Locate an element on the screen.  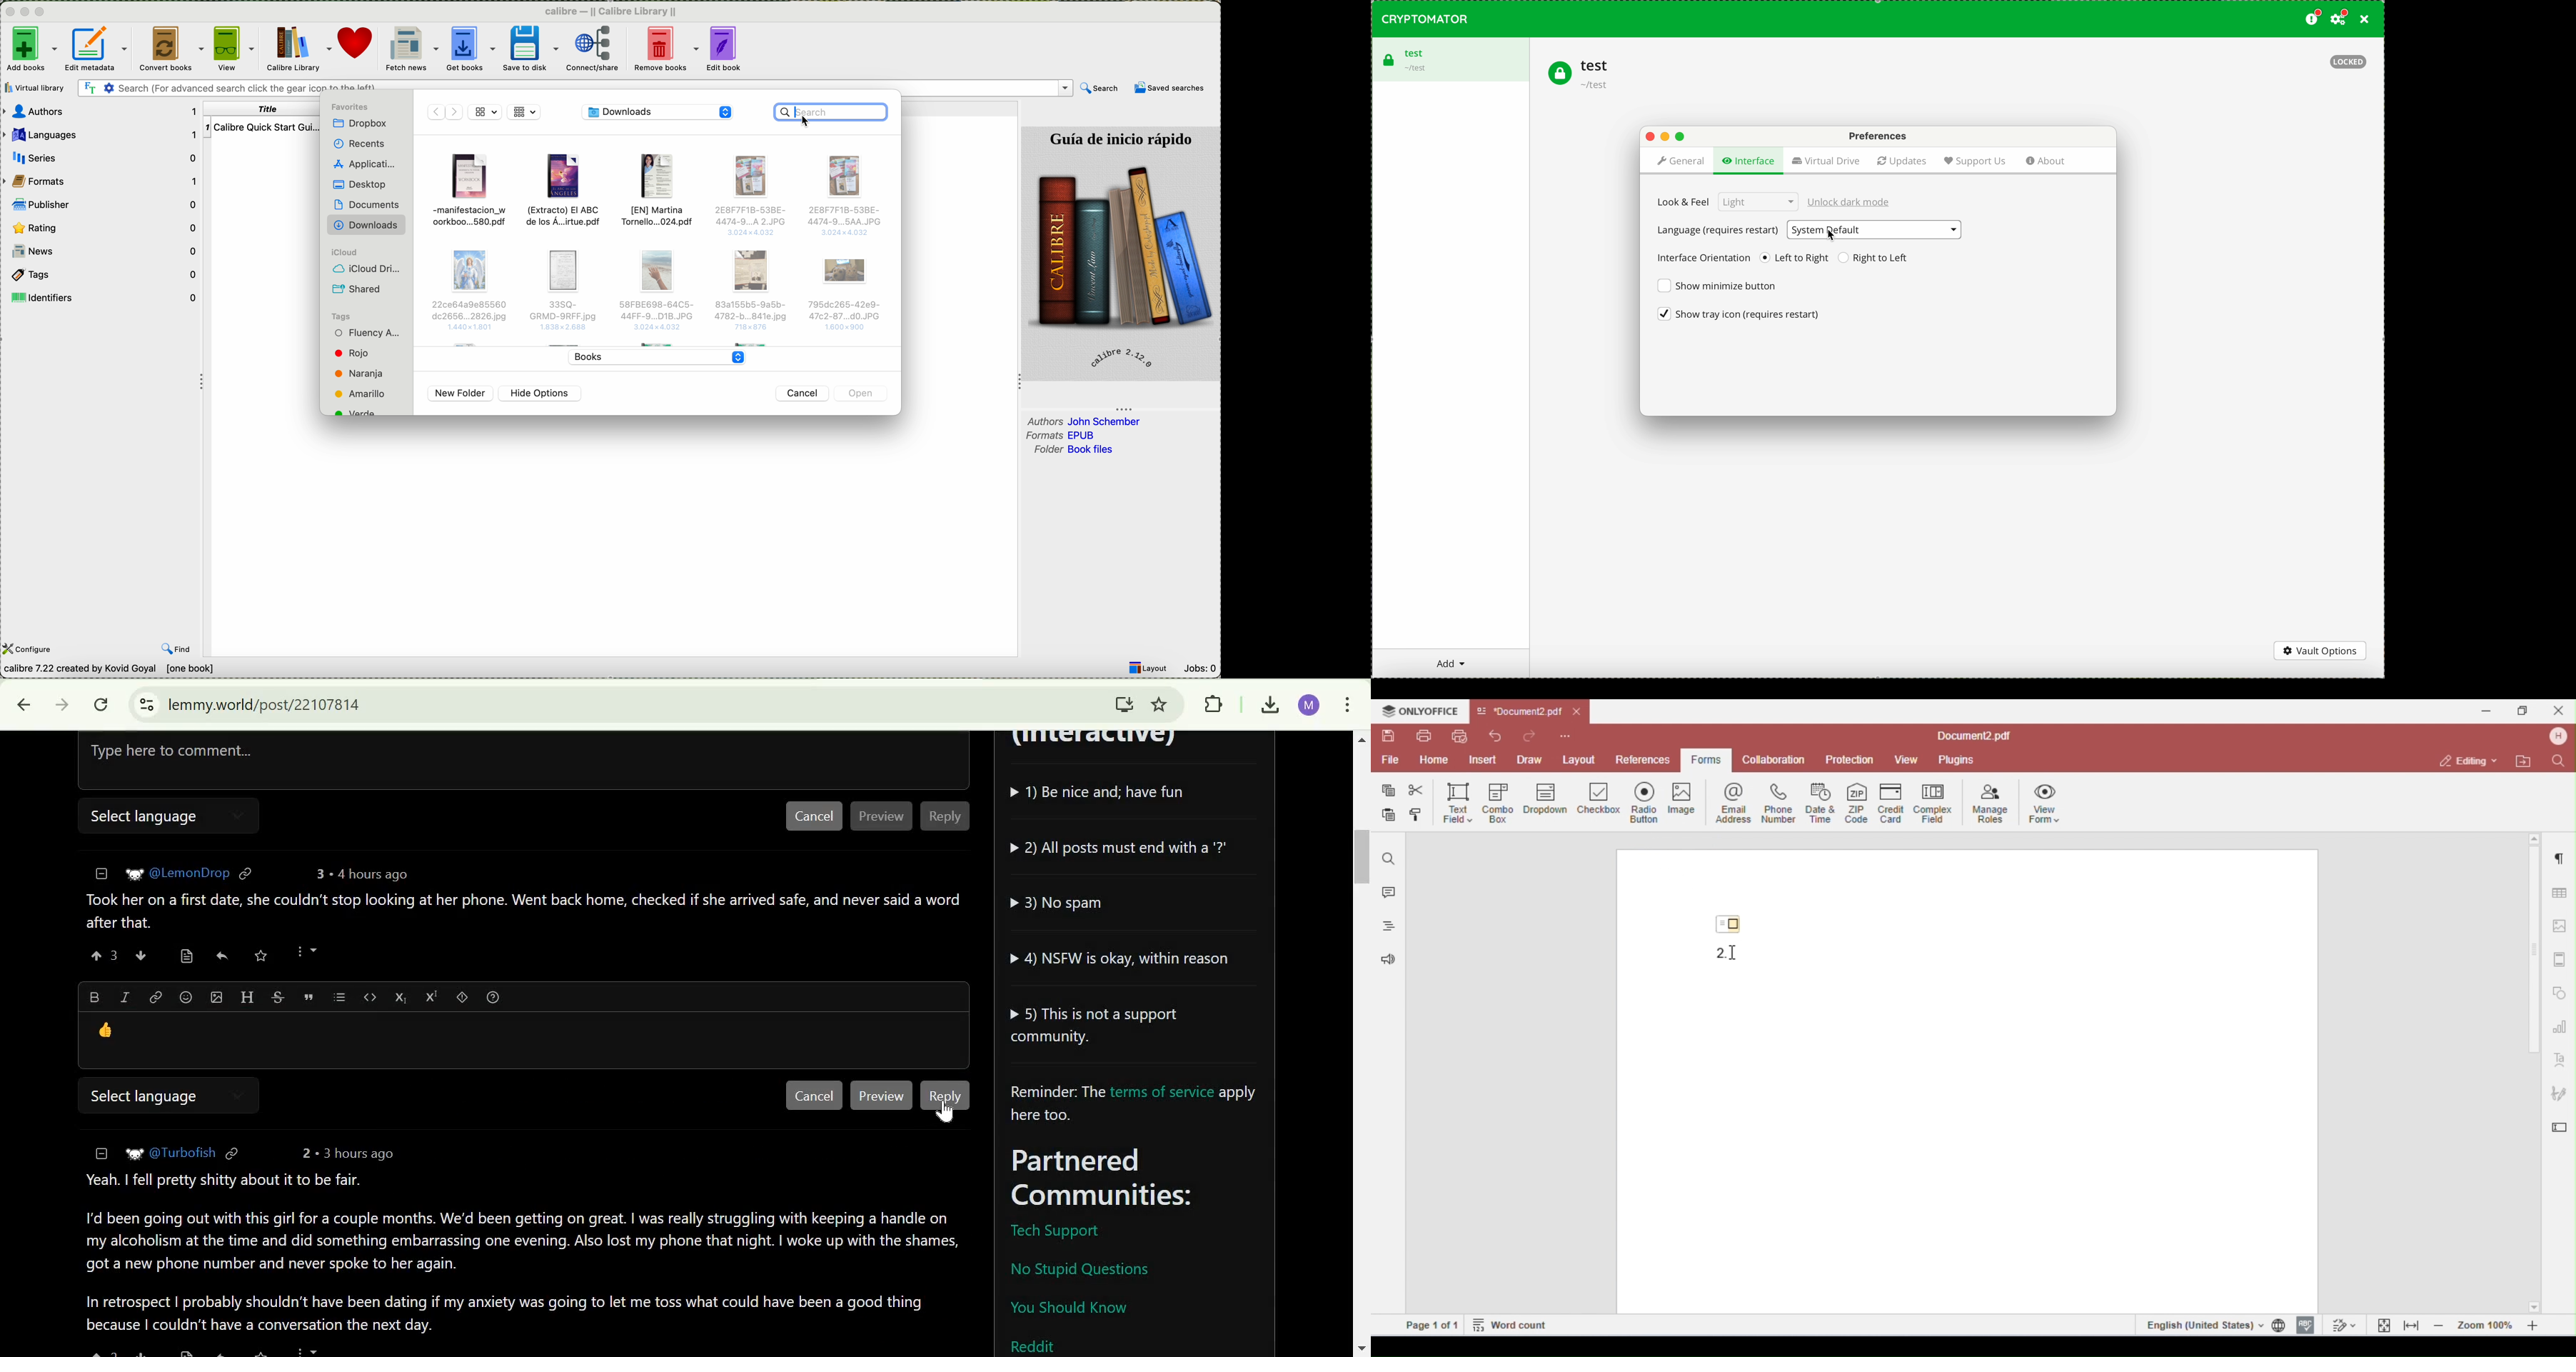
show minimize button is located at coordinates (1717, 286).